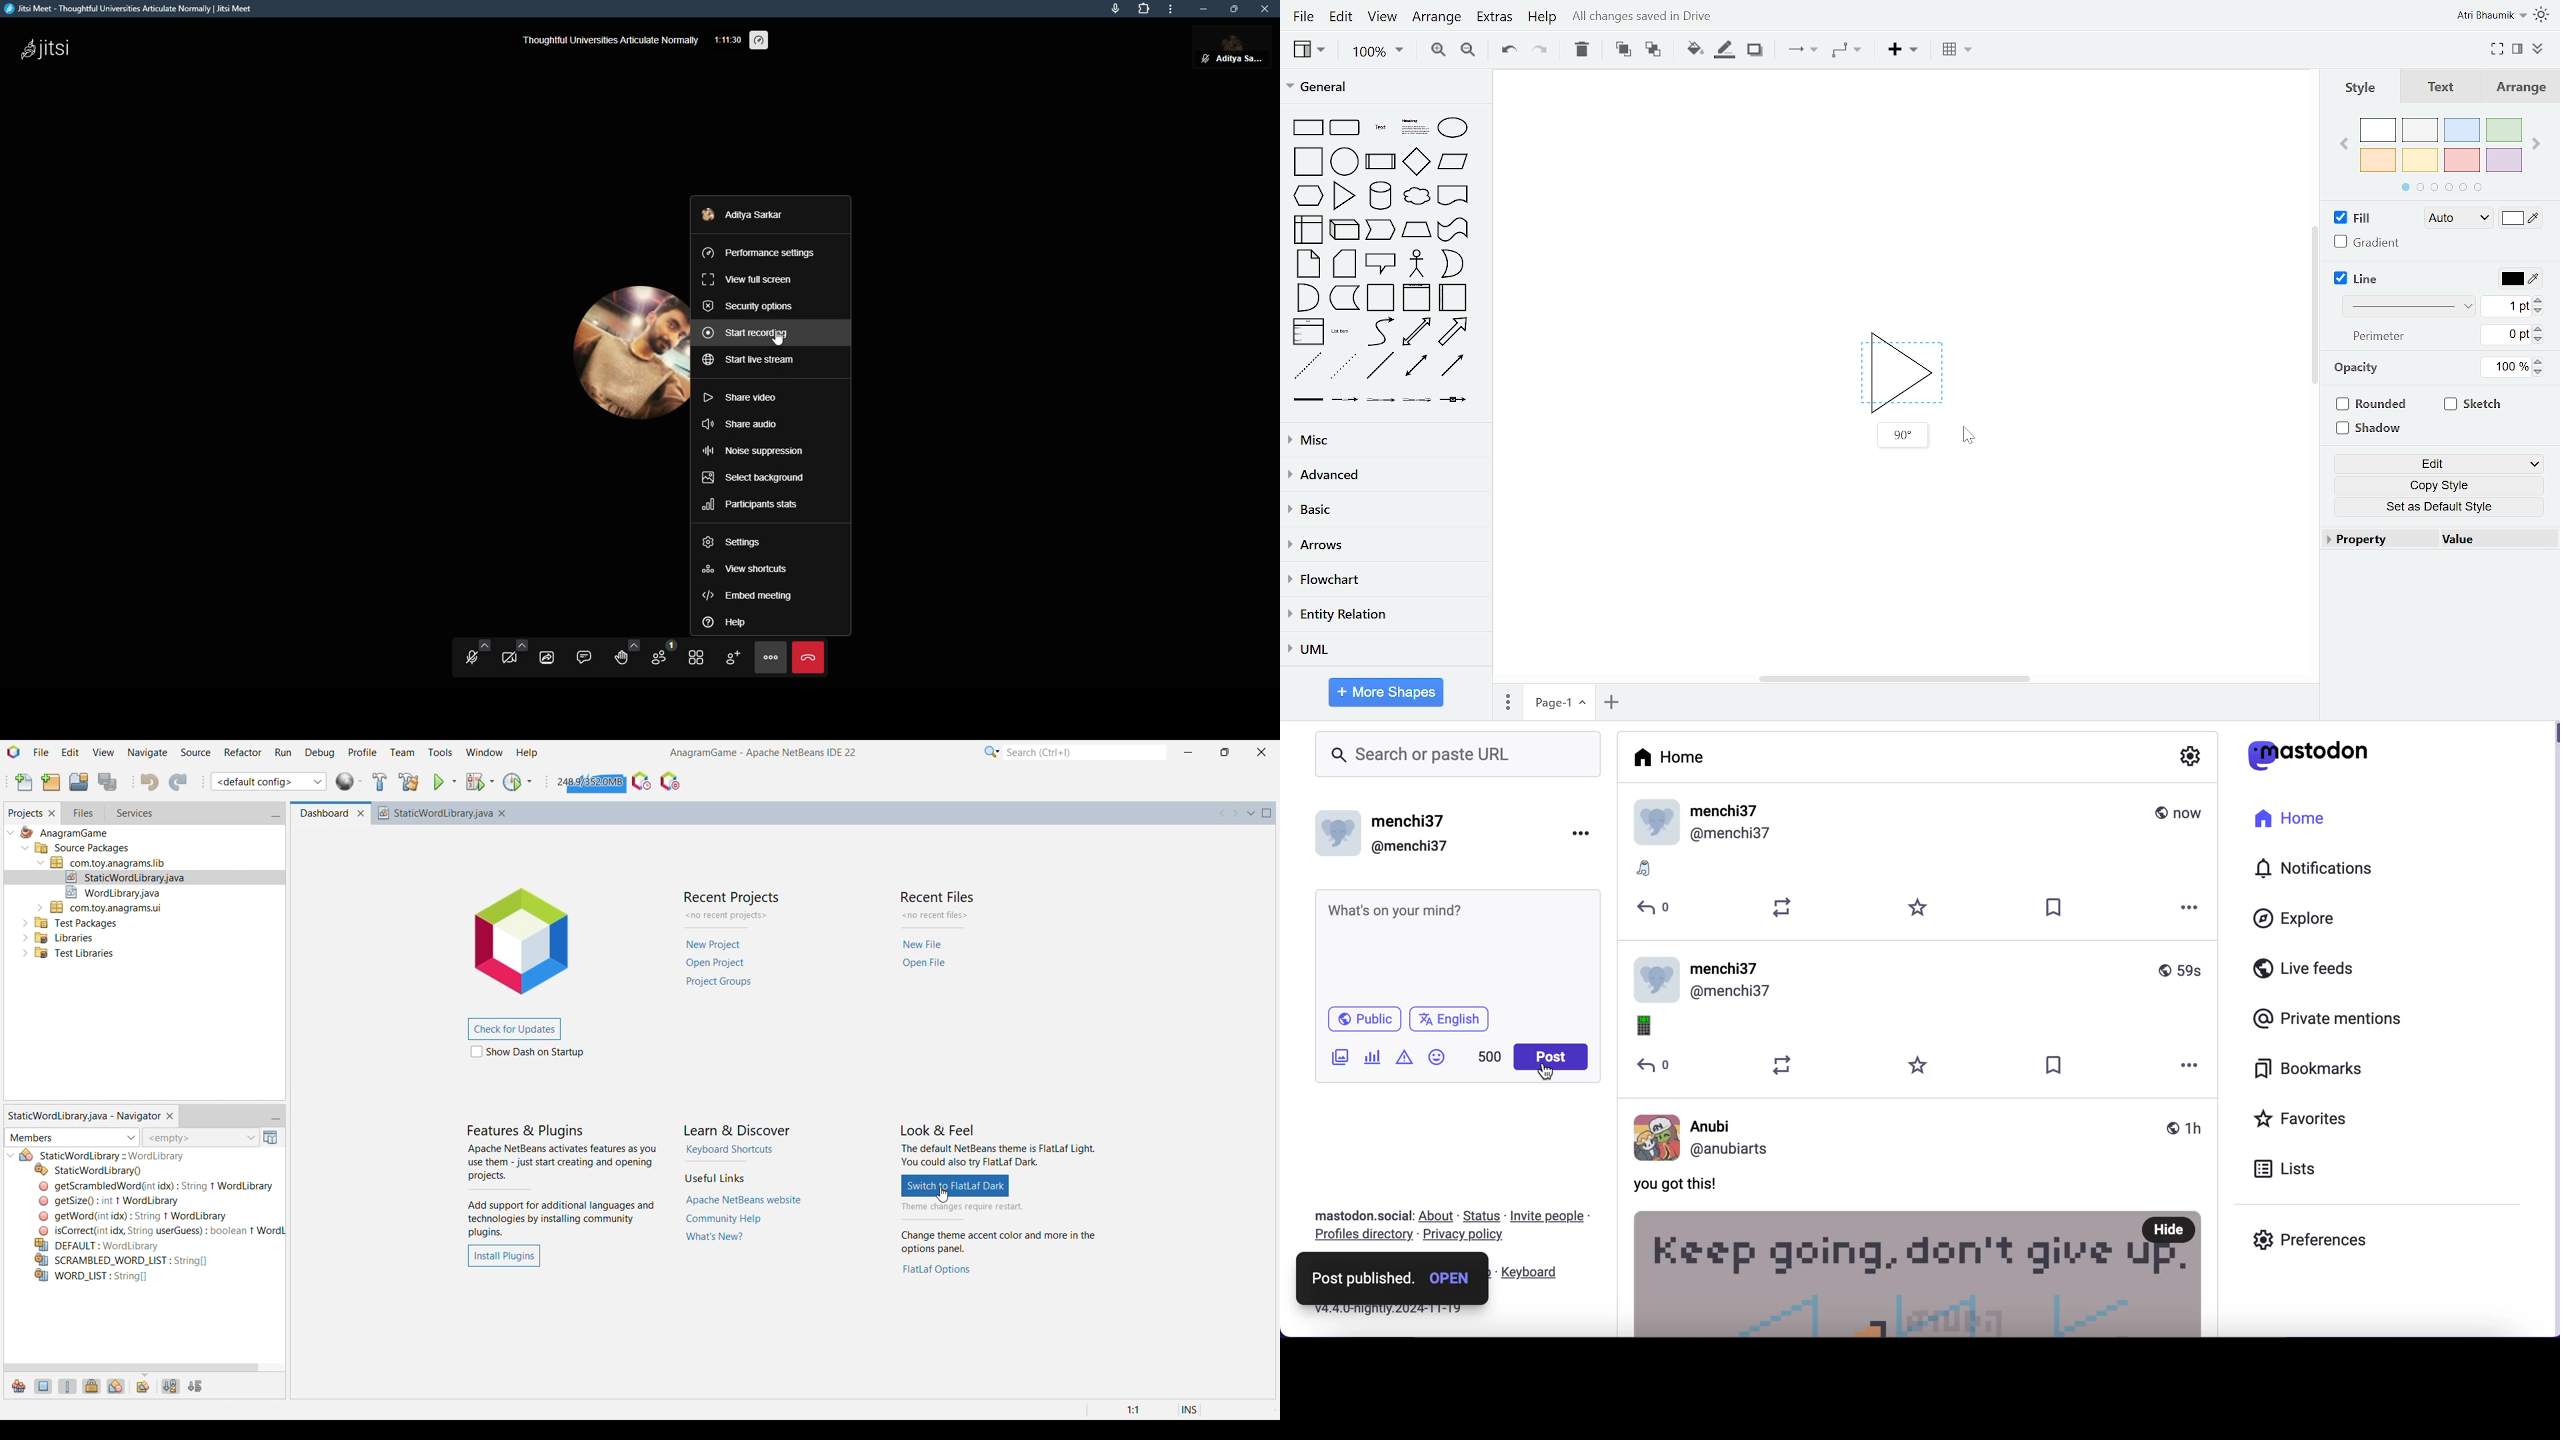 Image resolution: width=2576 pixels, height=1456 pixels. I want to click on mastodon.social, so click(1362, 1217).